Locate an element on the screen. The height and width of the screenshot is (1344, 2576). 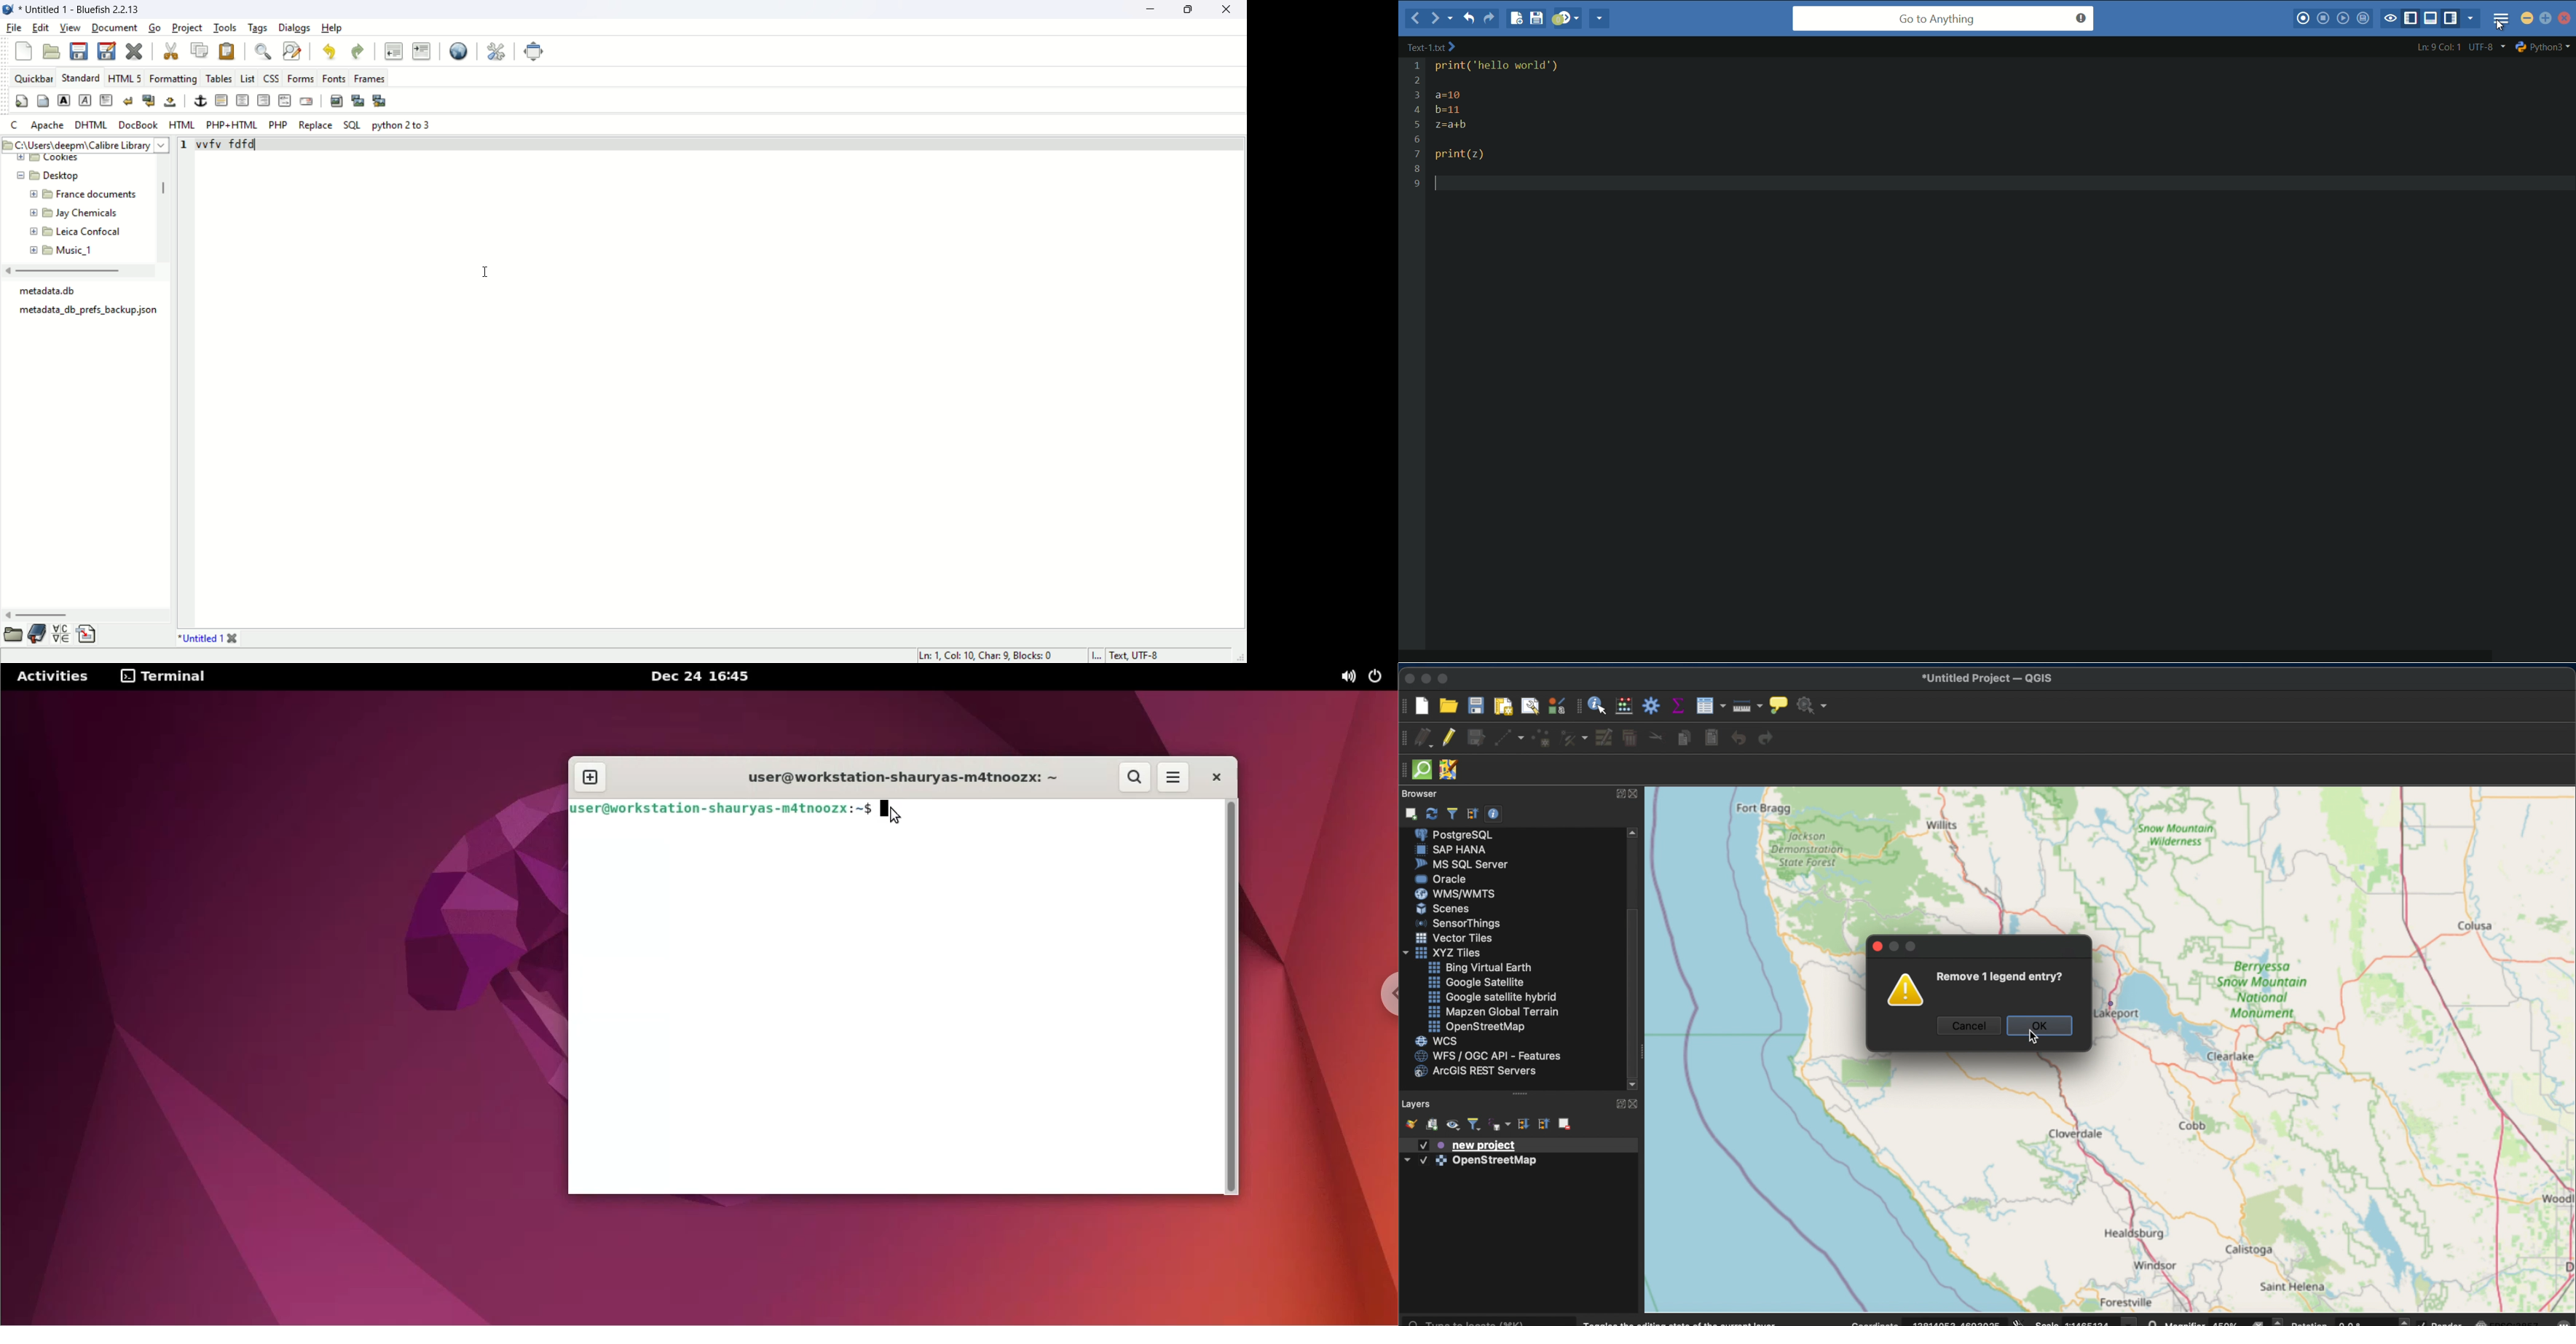
open attribute table is located at coordinates (1710, 705).